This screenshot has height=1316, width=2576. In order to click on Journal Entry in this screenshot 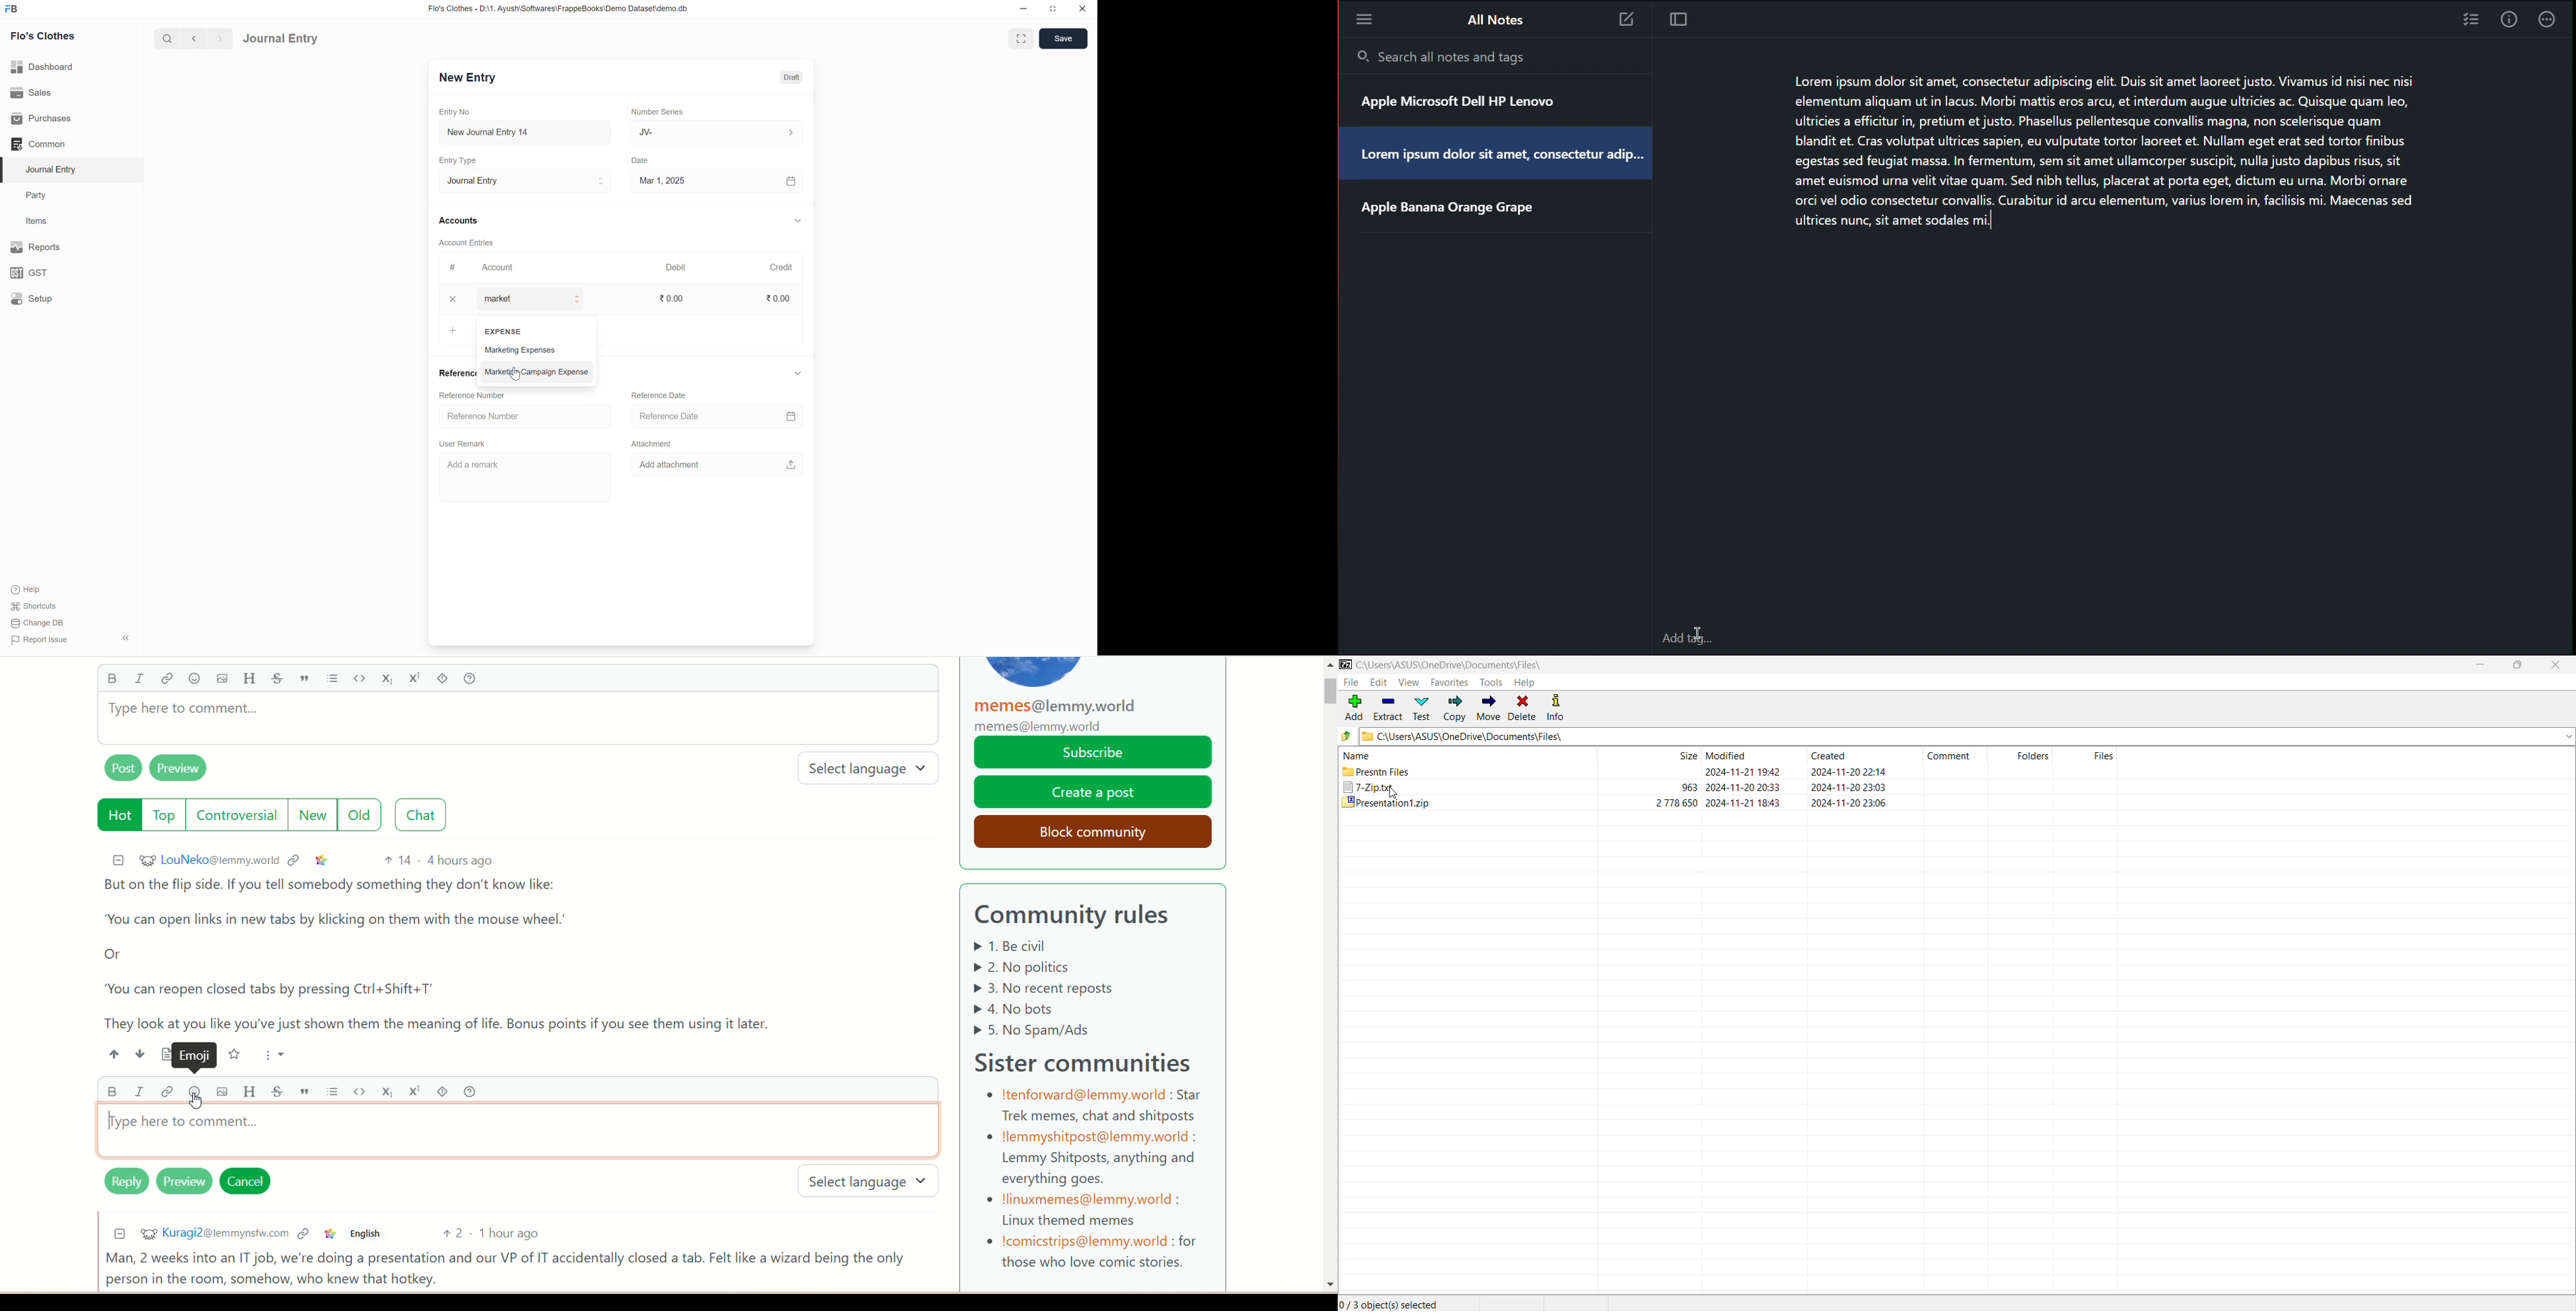, I will do `click(280, 39)`.